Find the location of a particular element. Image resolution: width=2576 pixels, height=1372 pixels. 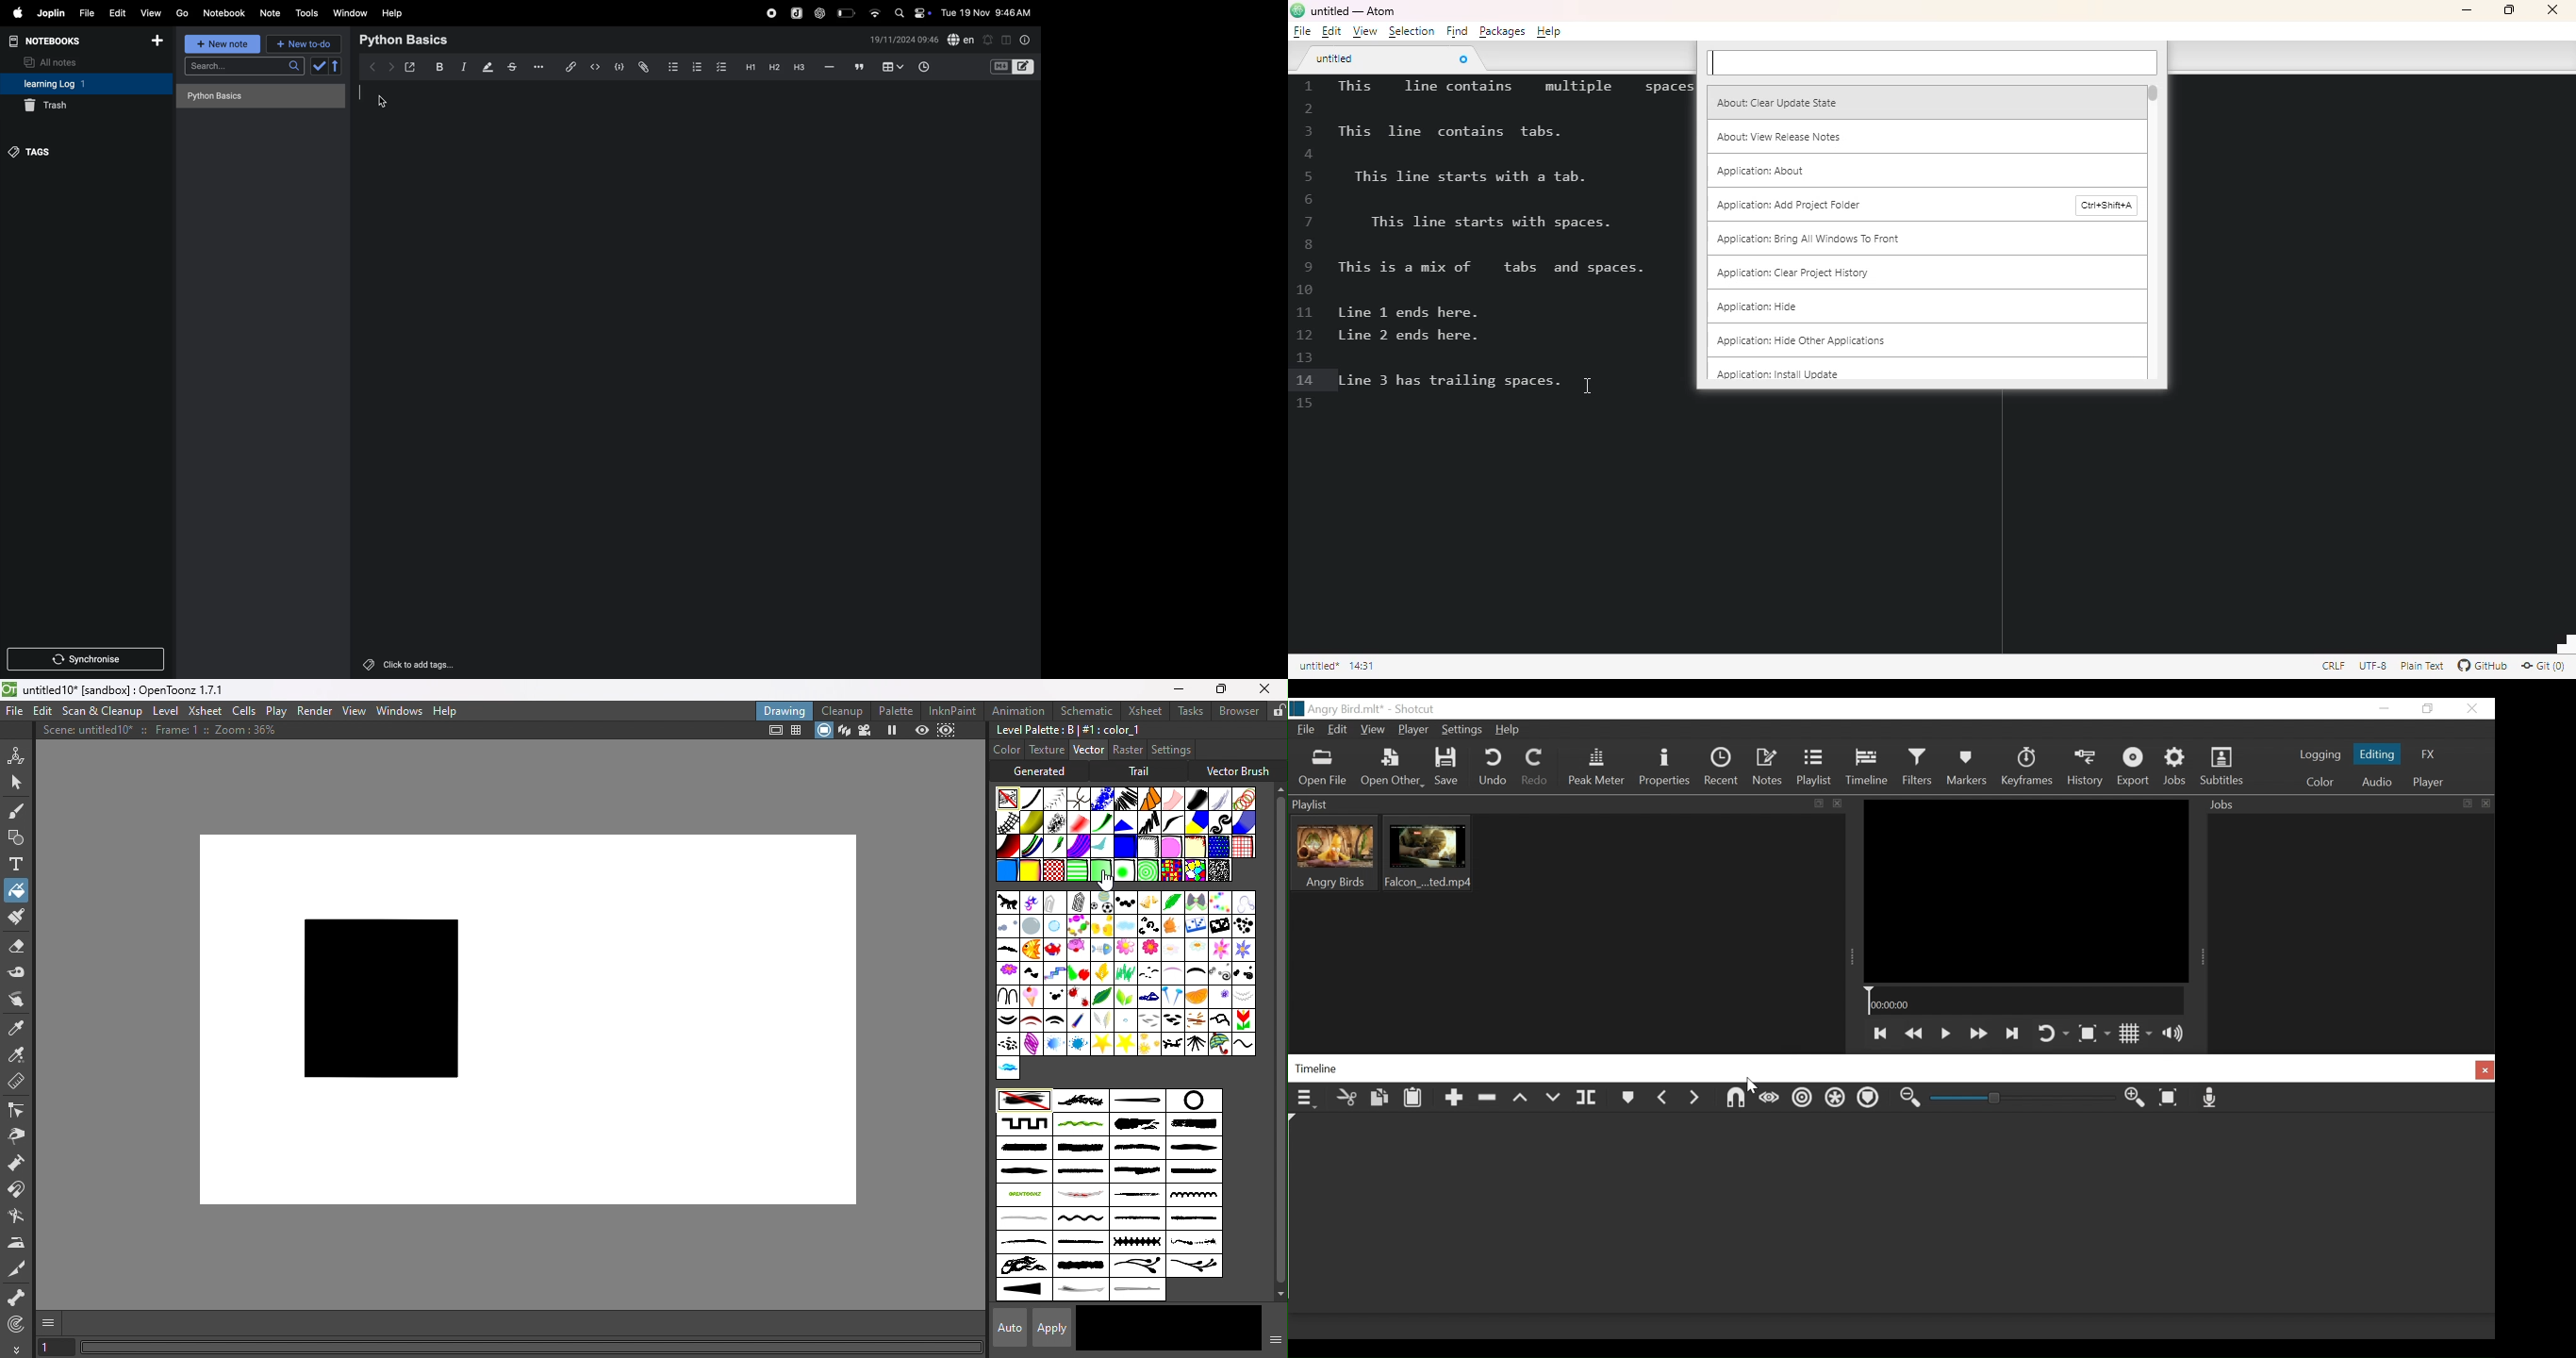

minimize is located at coordinates (2385, 709).